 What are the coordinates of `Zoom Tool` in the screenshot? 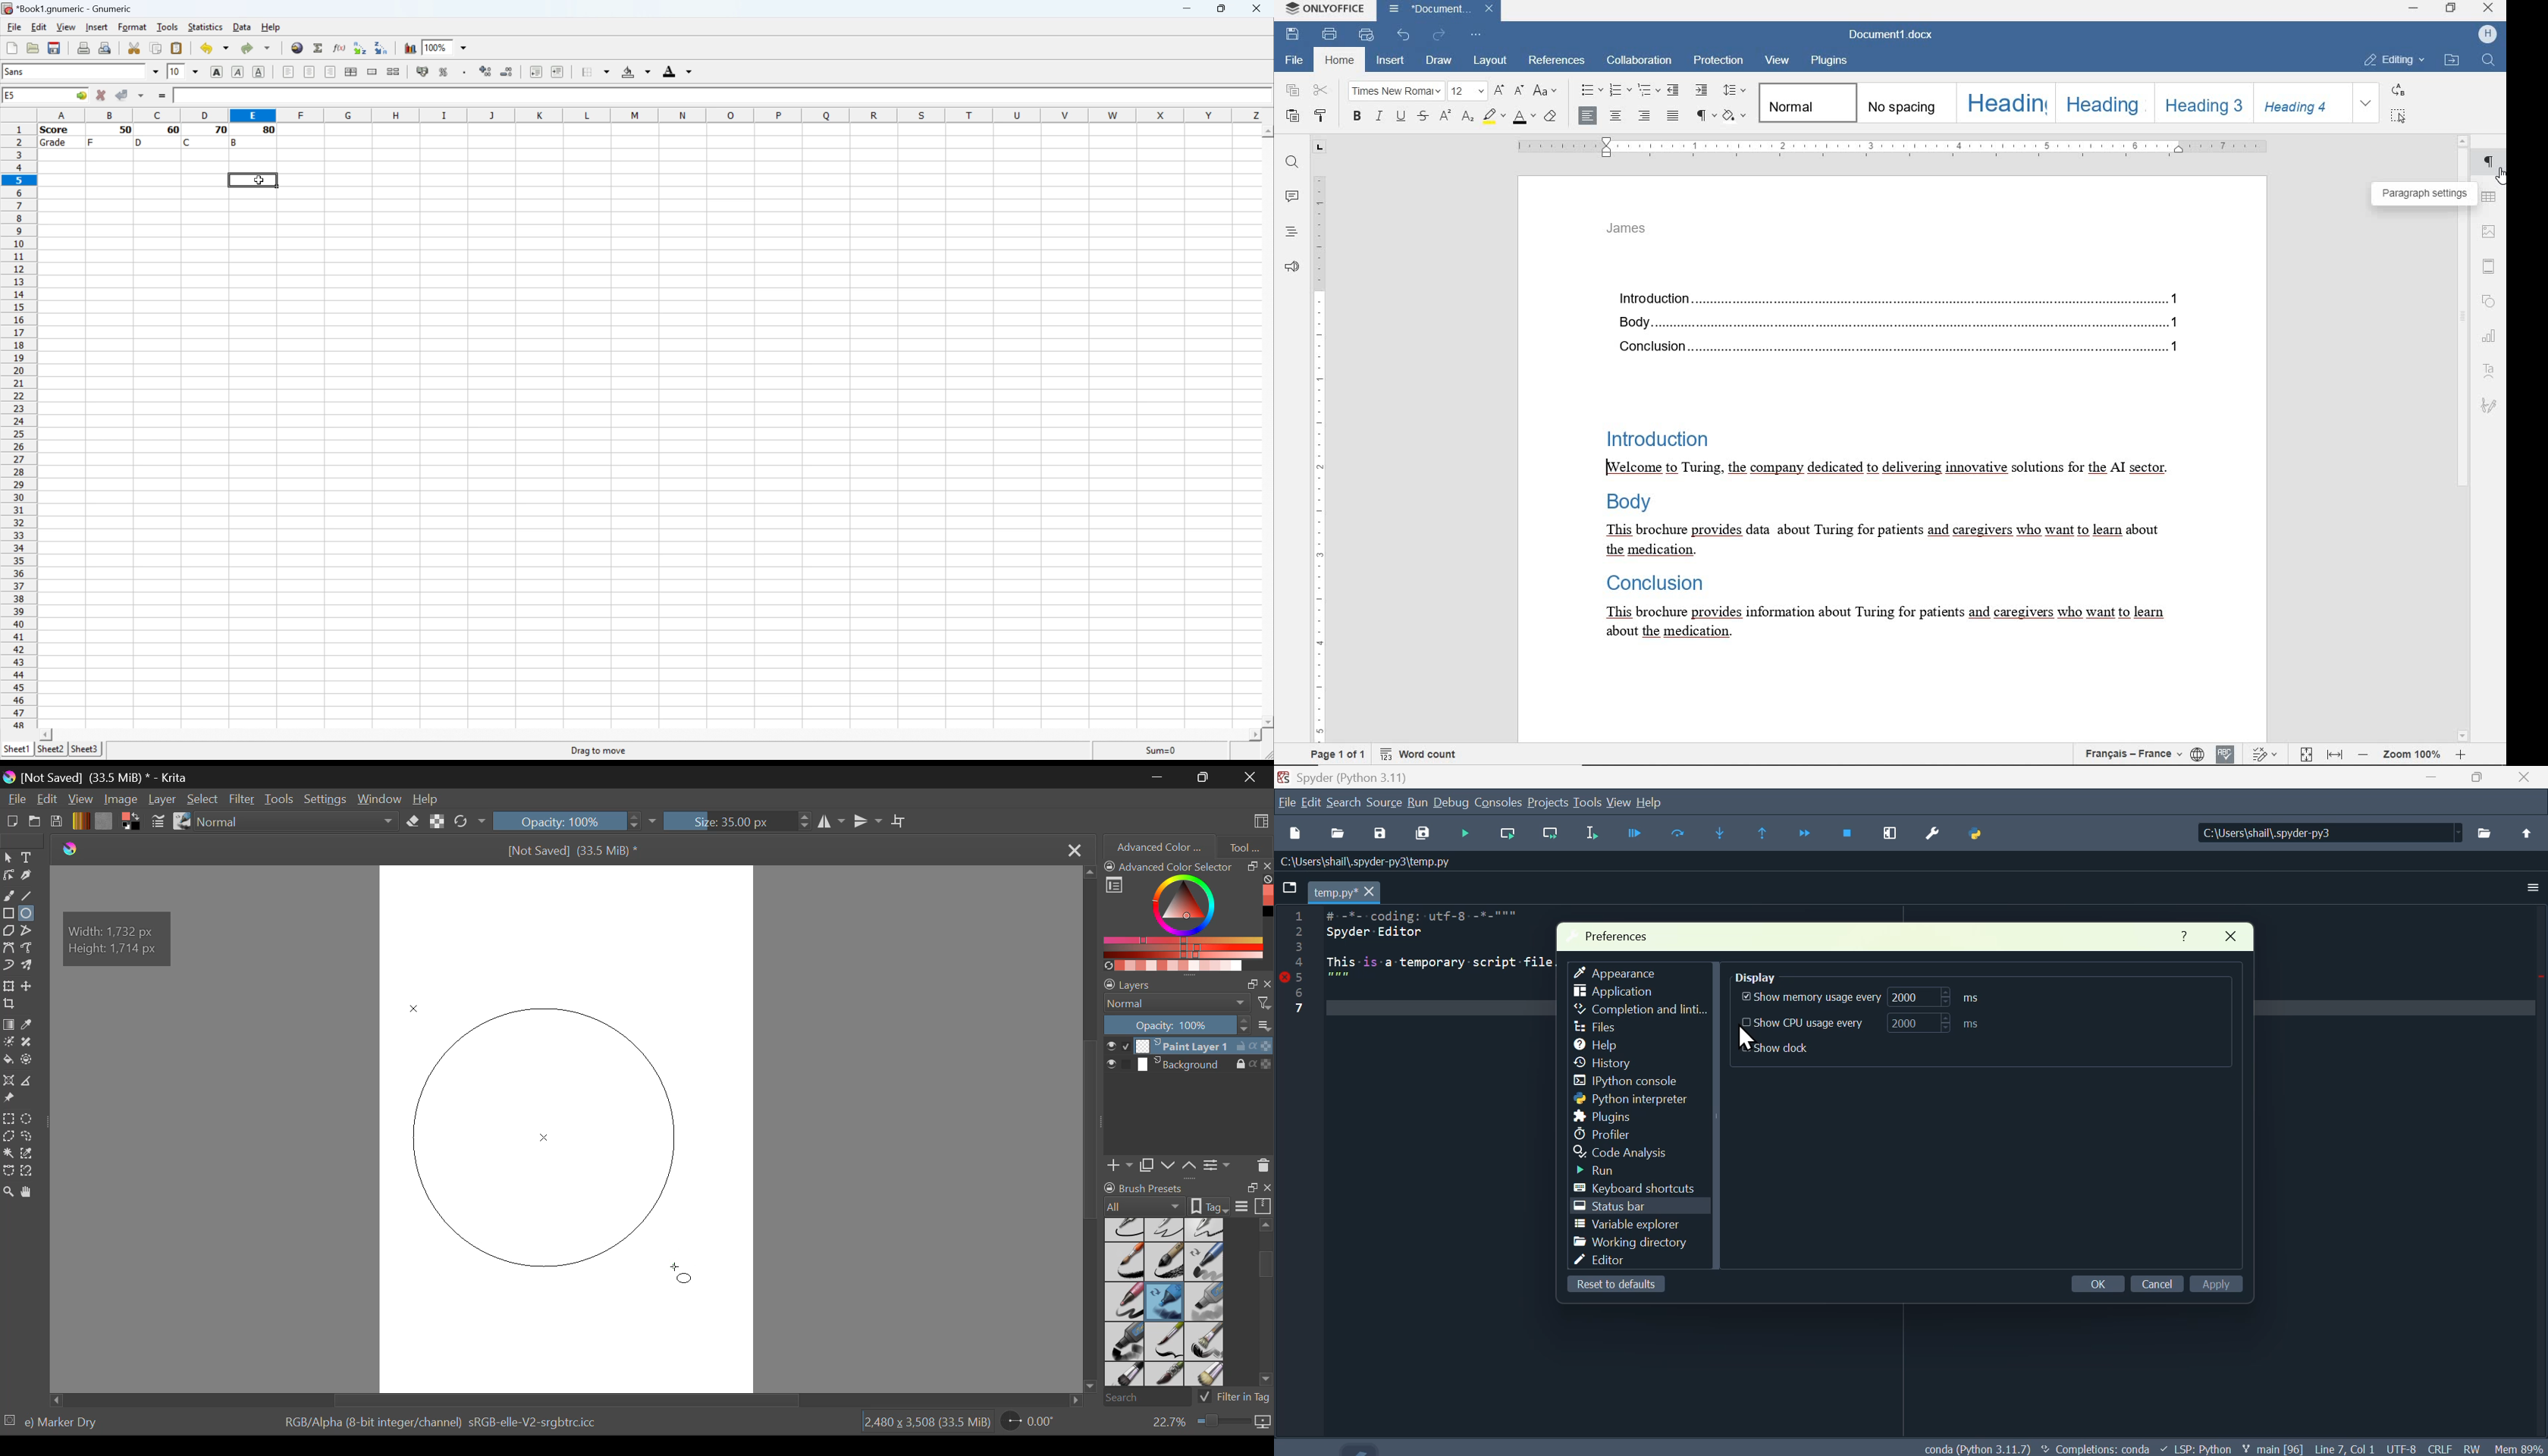 It's located at (9, 1191).